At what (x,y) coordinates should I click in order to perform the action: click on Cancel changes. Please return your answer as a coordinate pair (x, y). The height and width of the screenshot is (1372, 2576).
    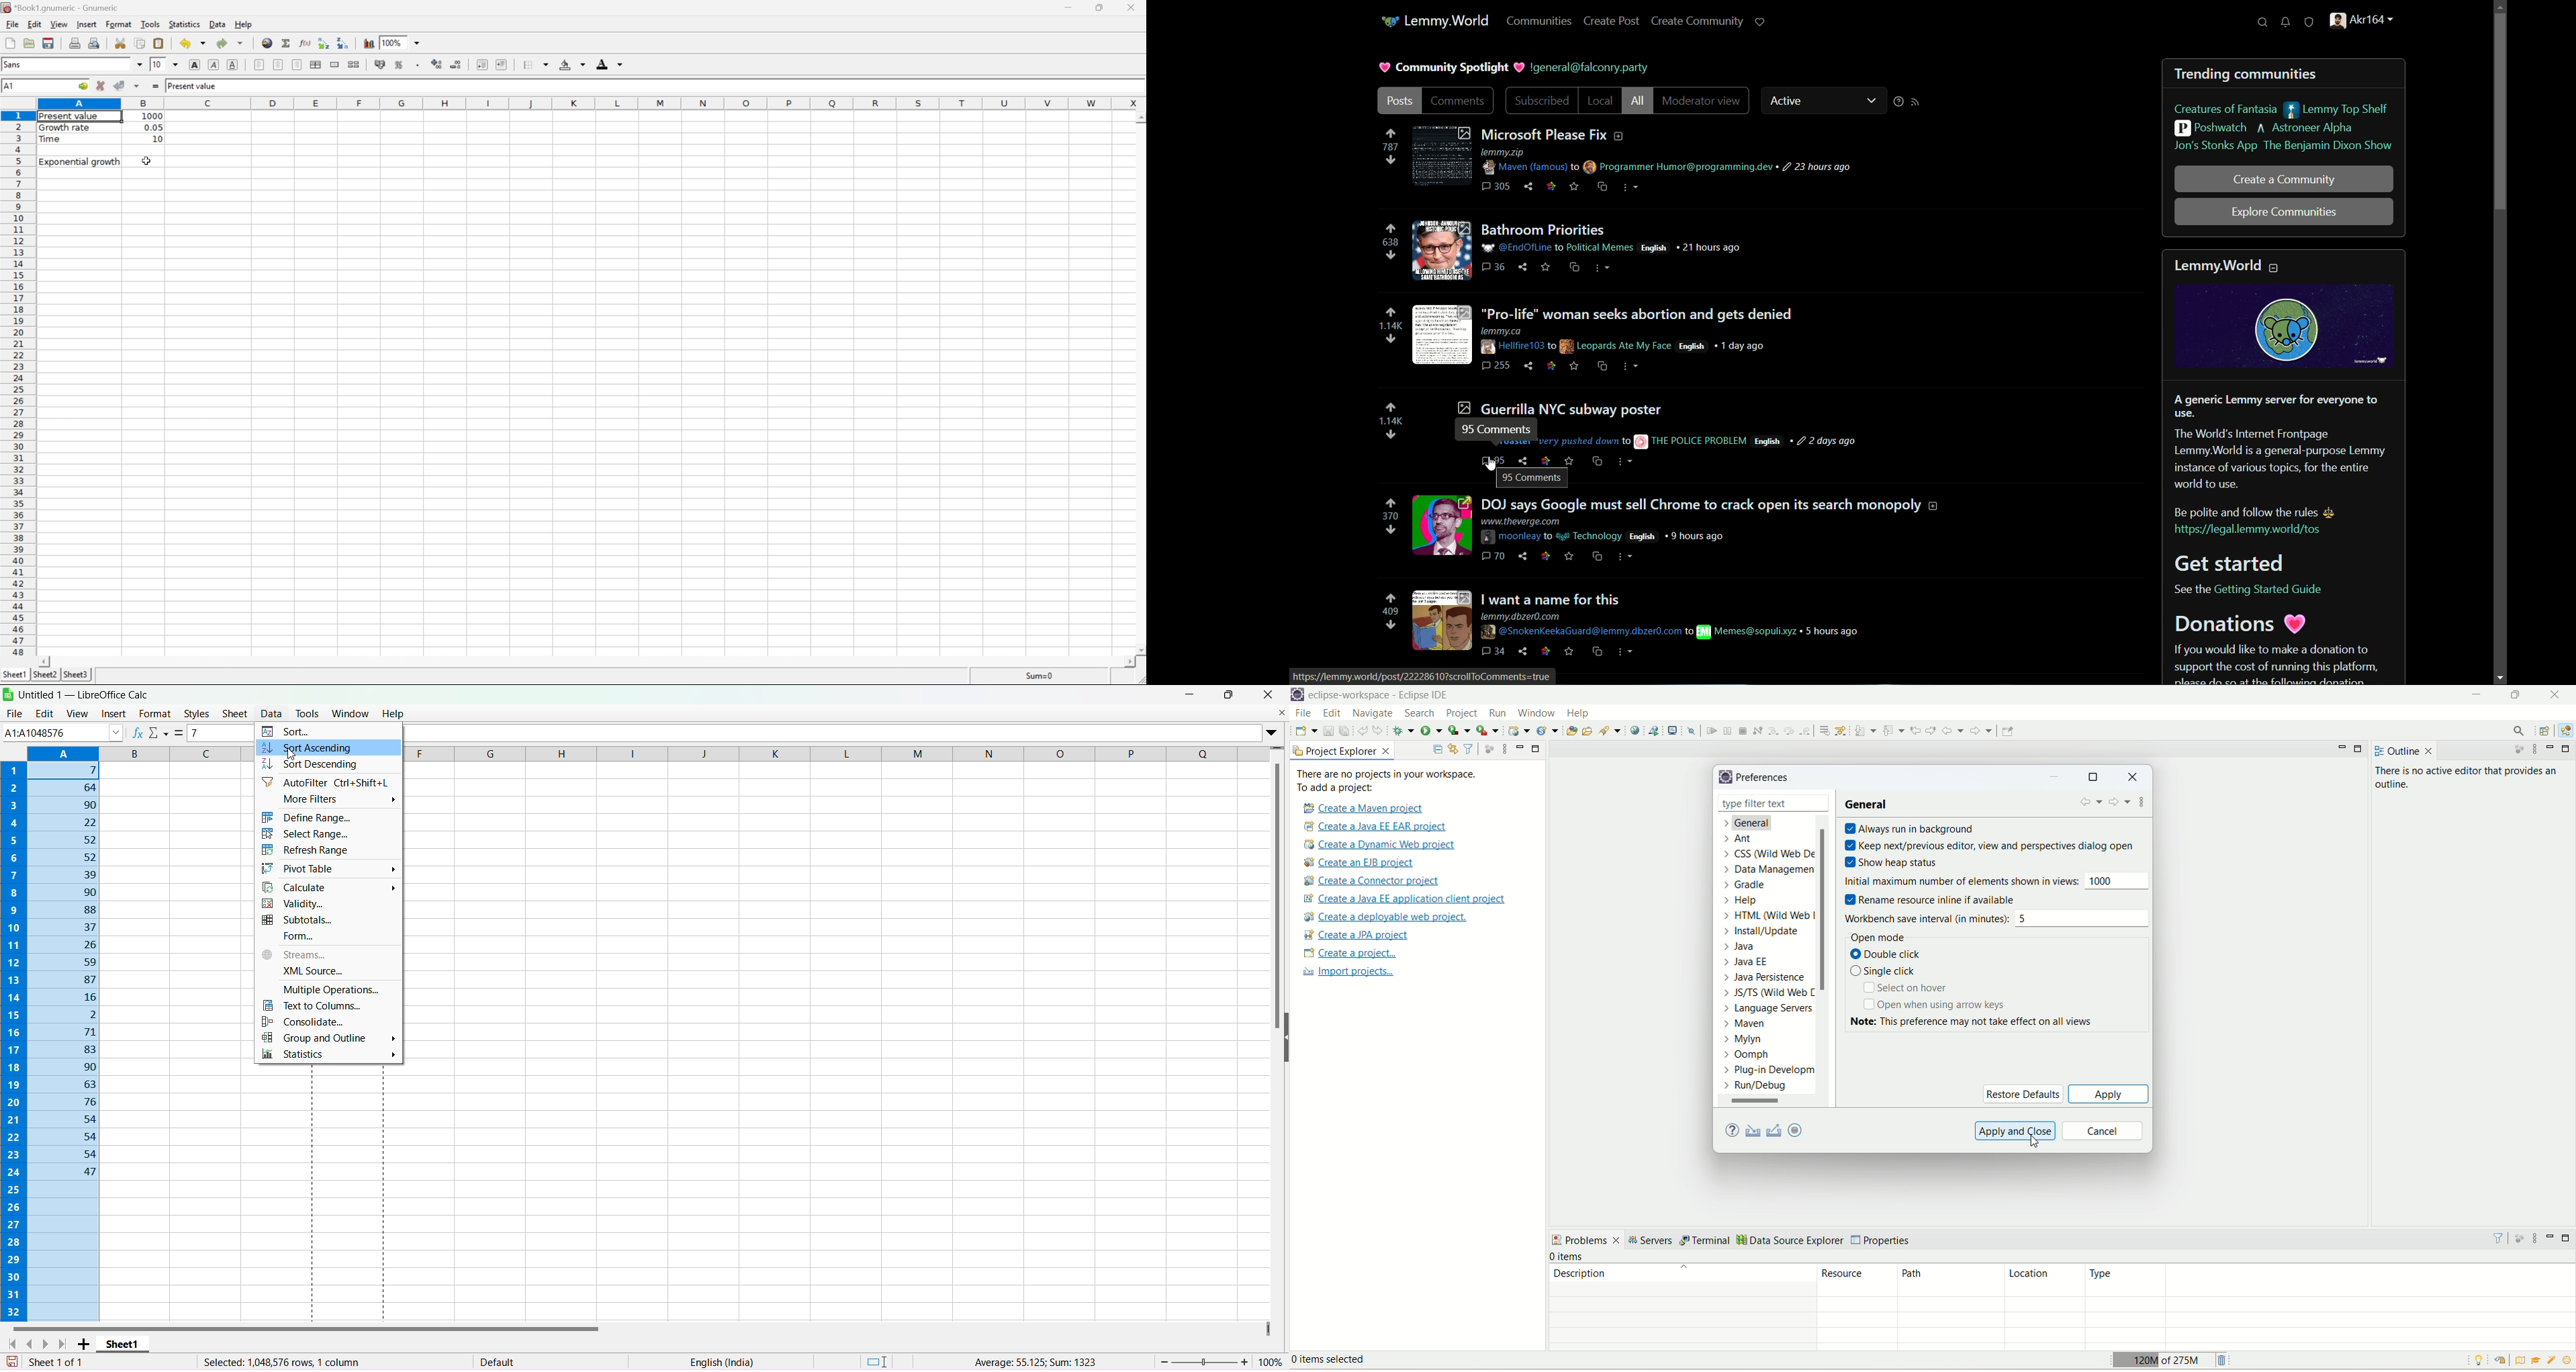
    Looking at the image, I should click on (101, 85).